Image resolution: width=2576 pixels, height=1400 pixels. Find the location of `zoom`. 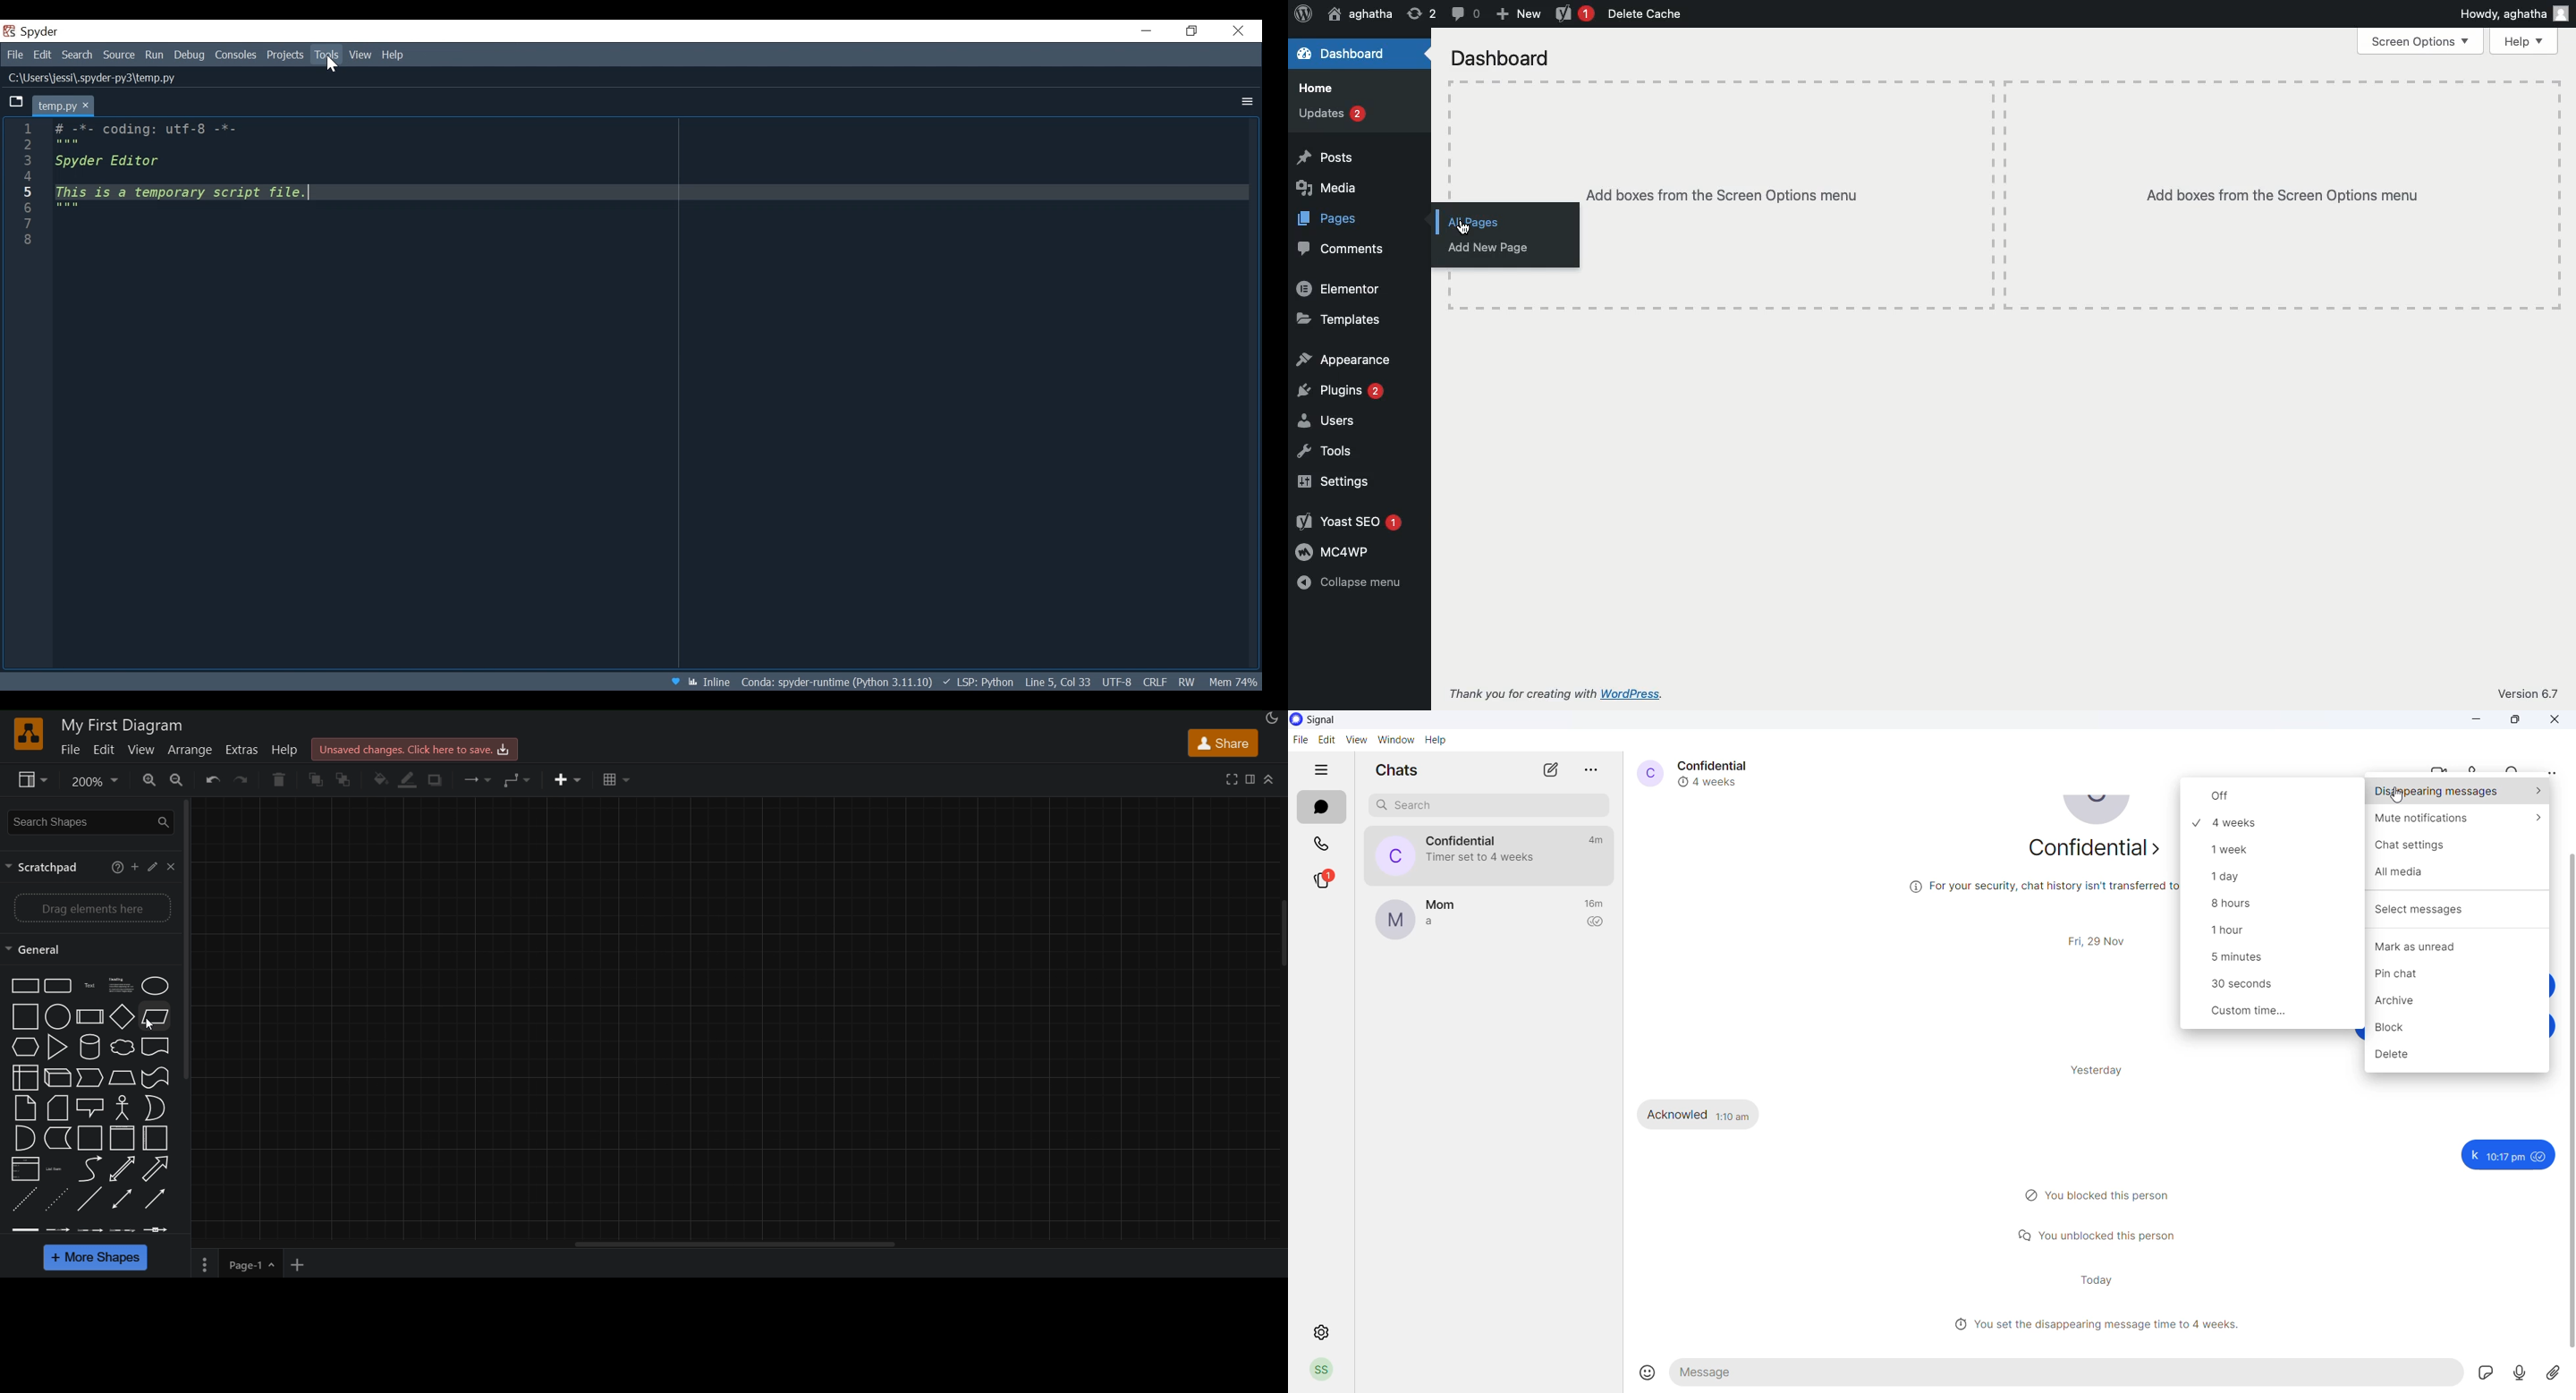

zoom is located at coordinates (97, 781).